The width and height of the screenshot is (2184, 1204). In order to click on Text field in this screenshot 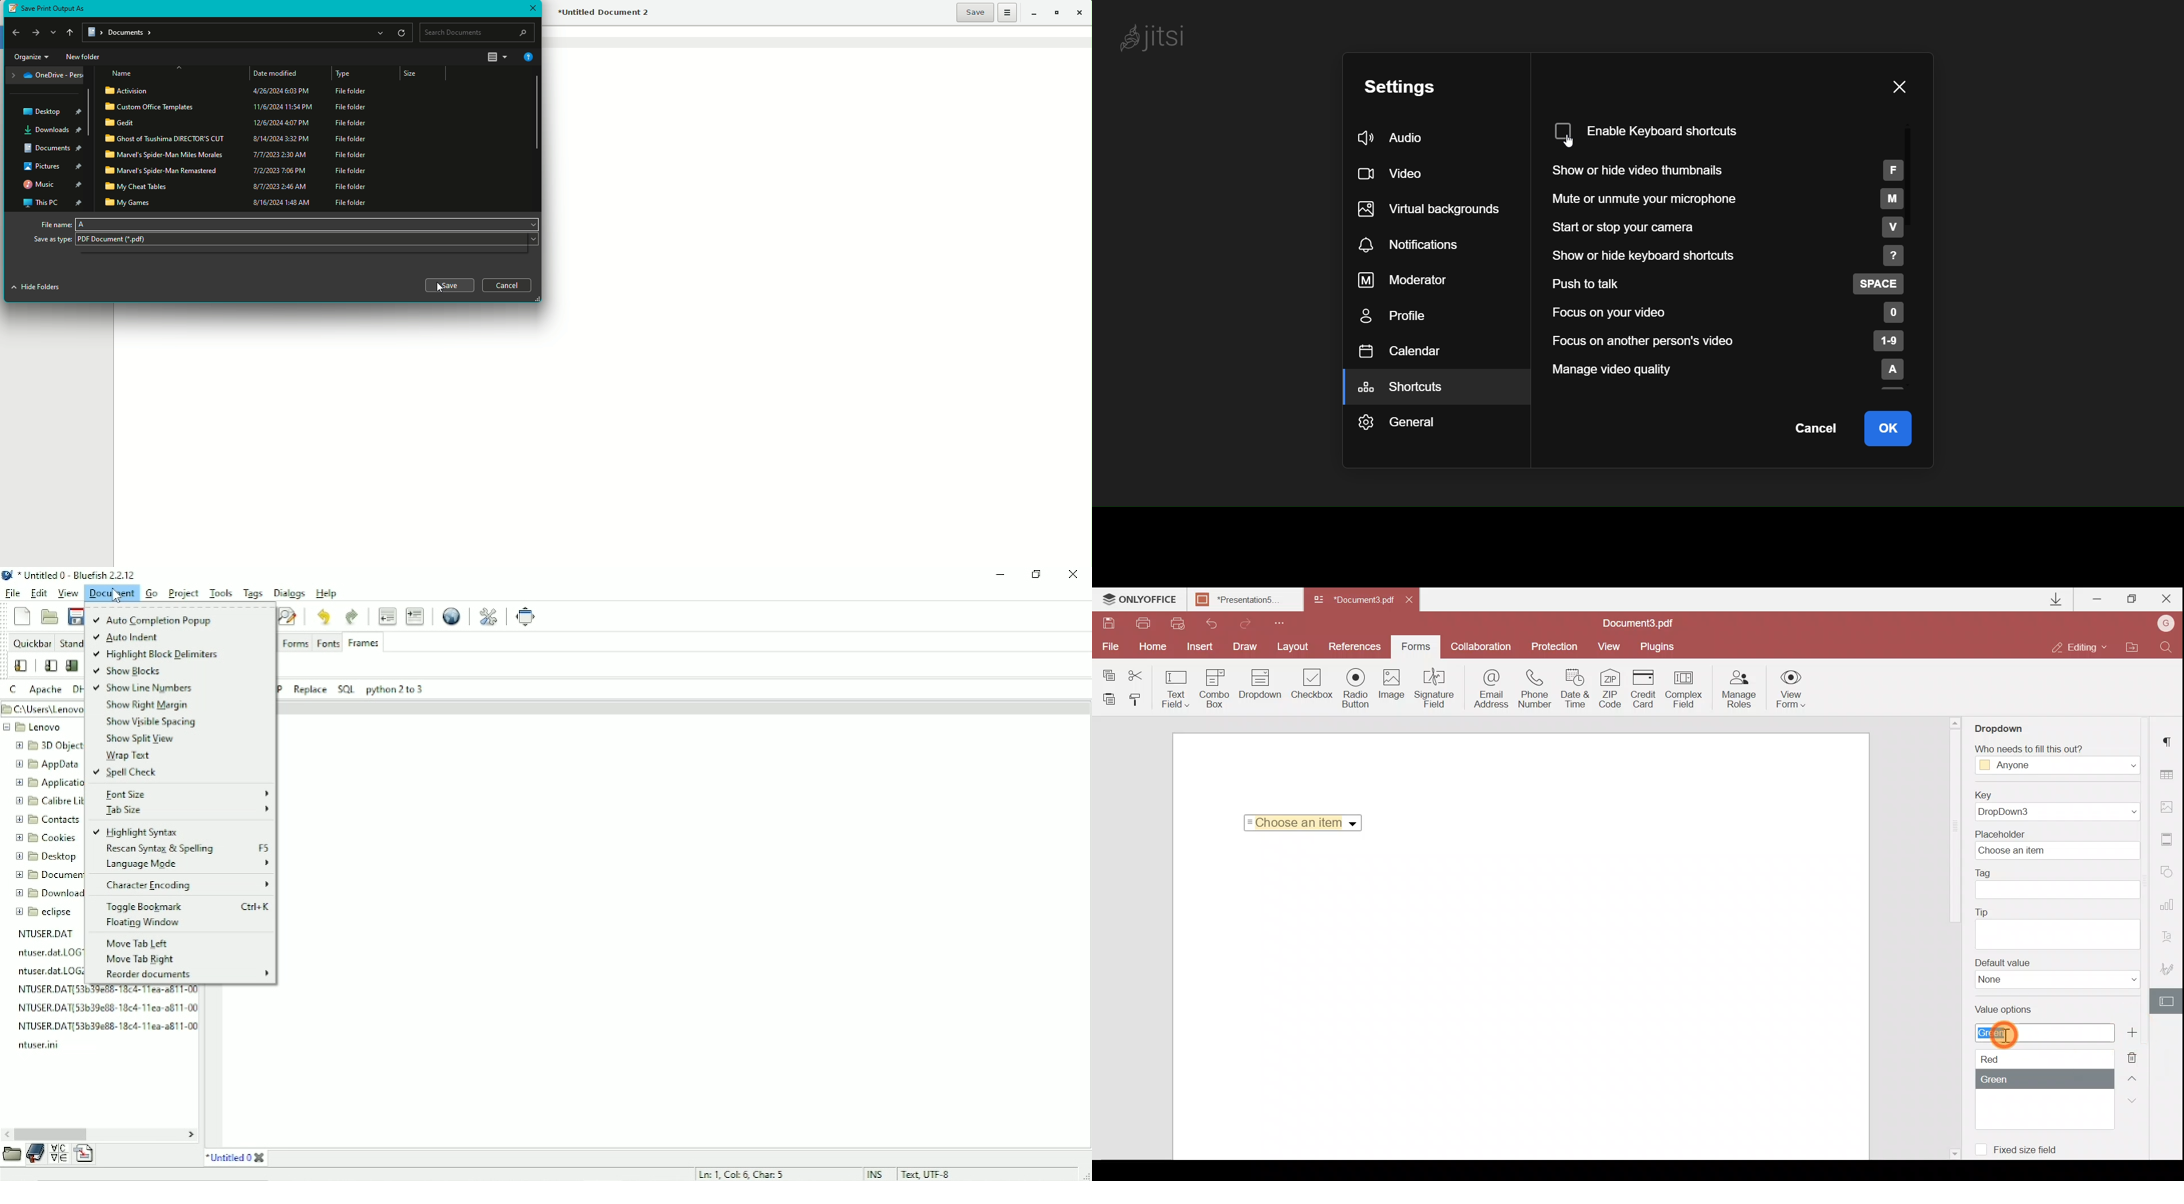, I will do `click(1174, 689)`.